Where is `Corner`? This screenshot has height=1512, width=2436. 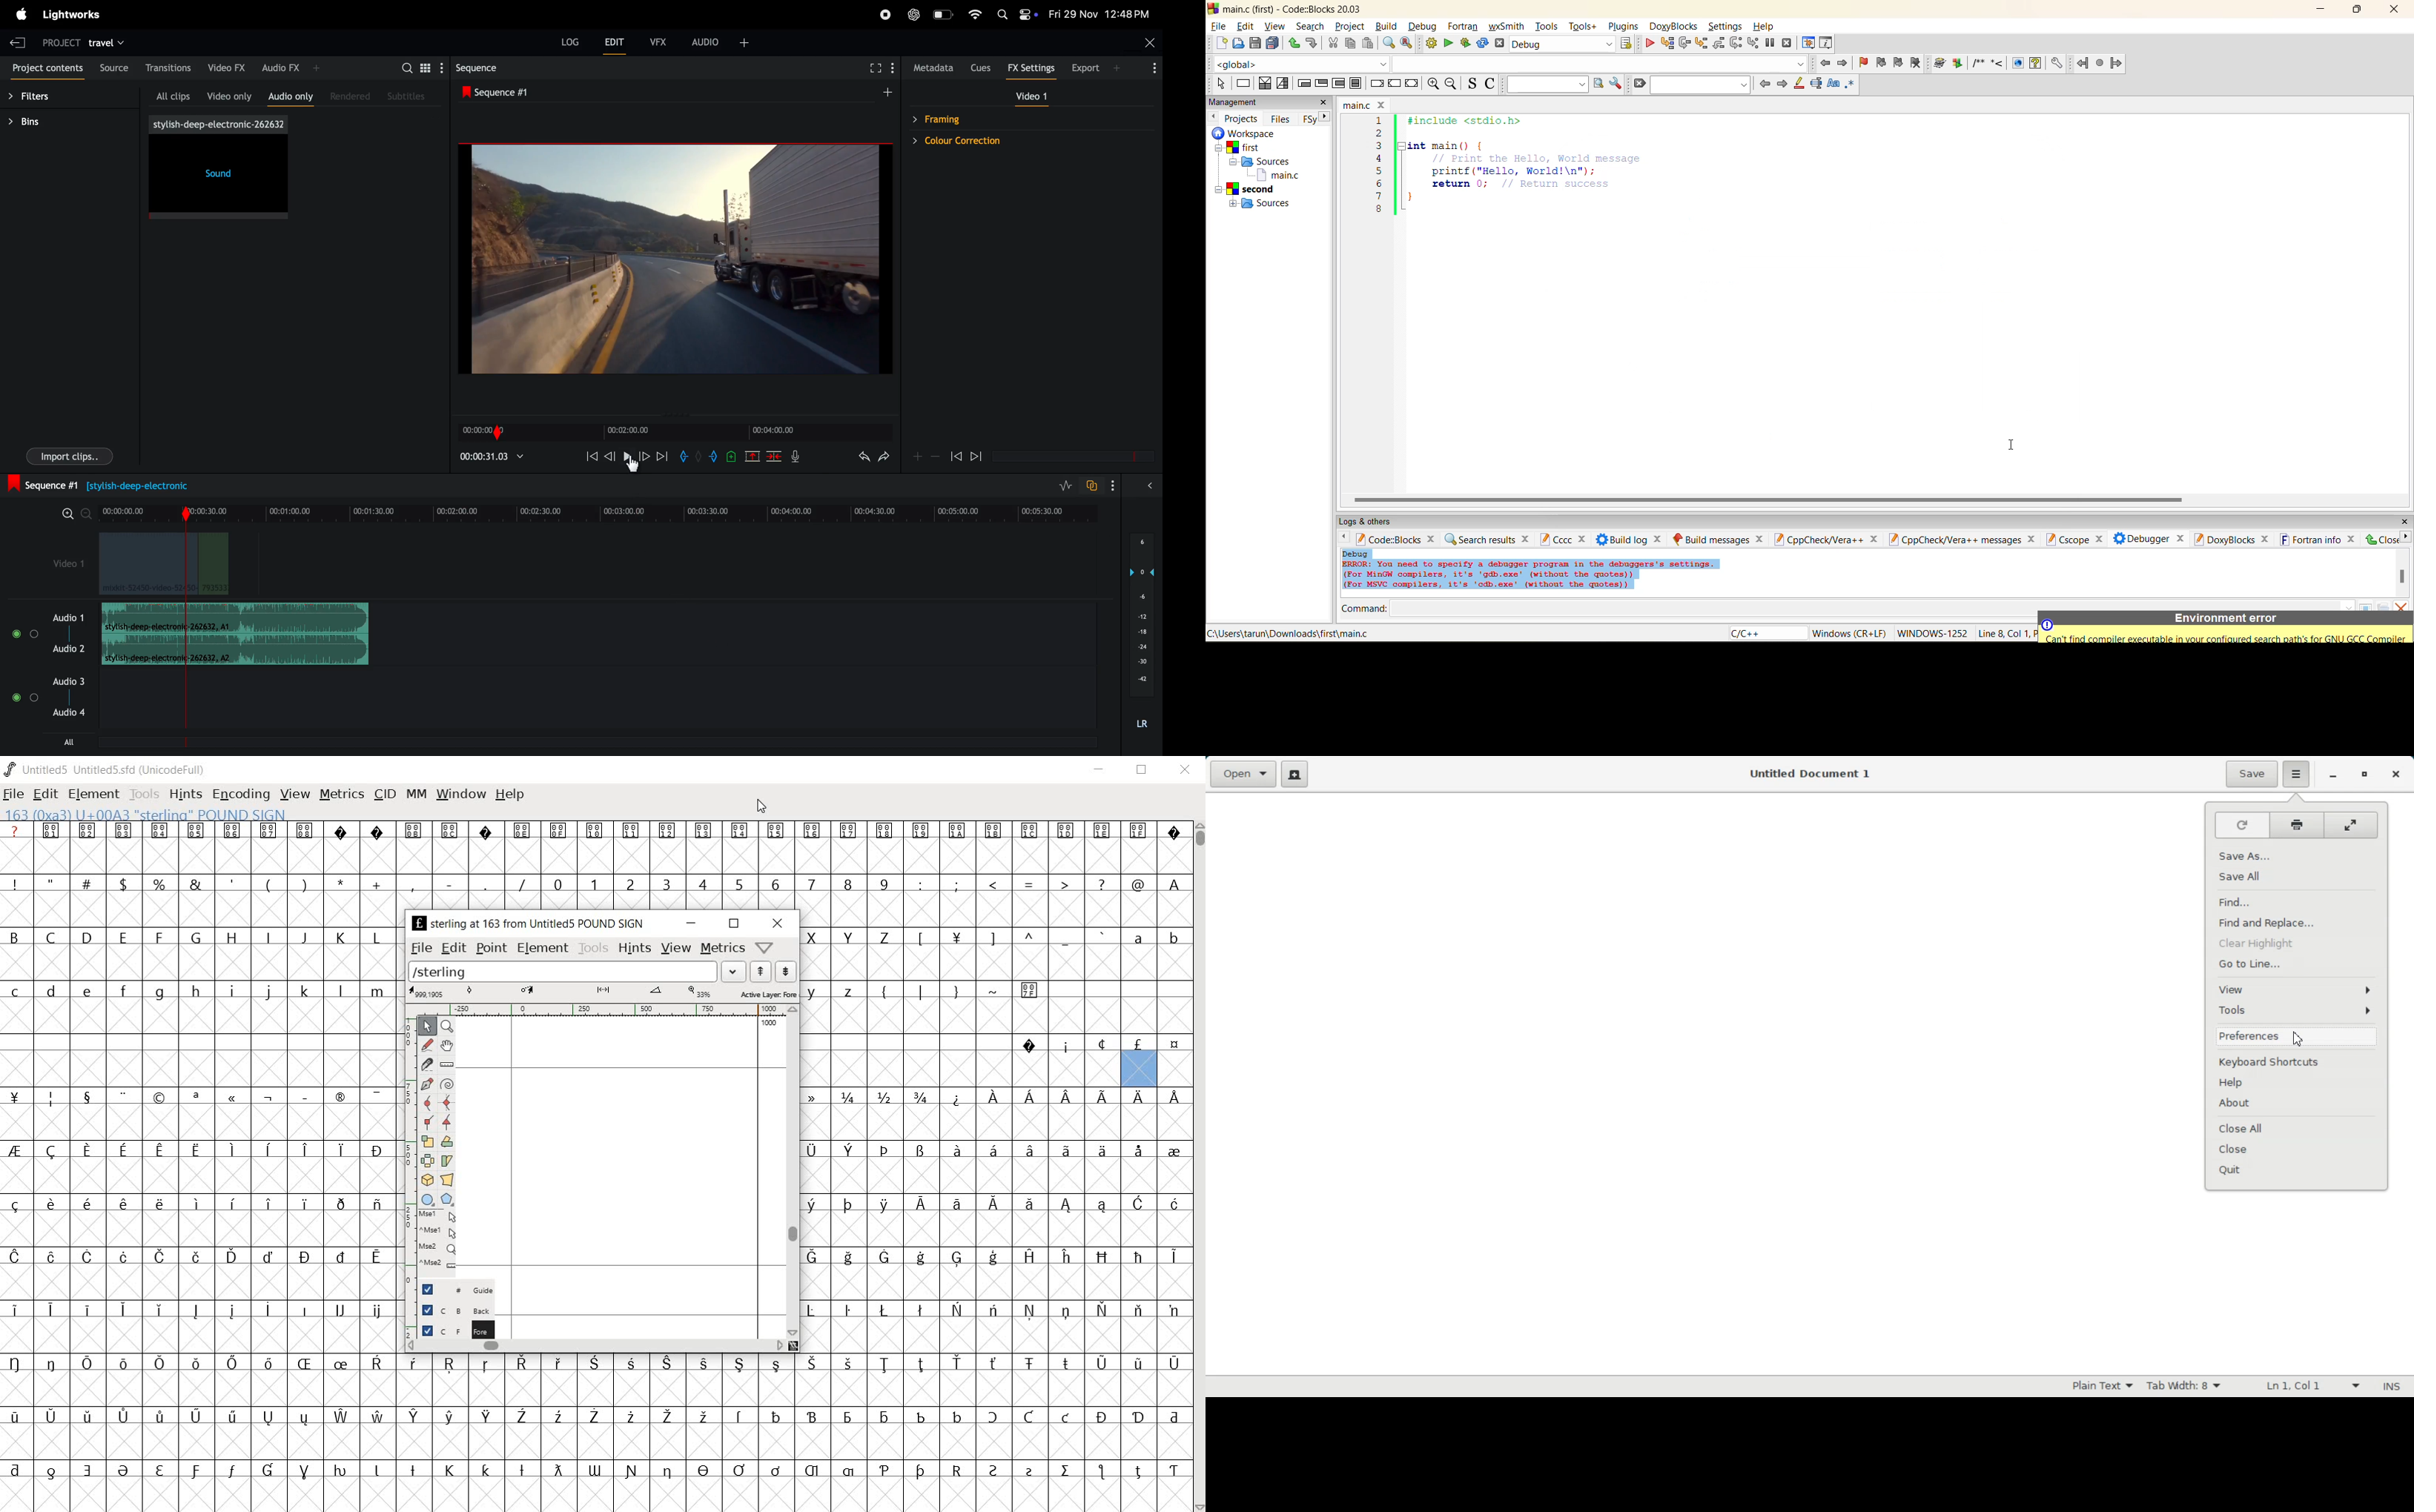 Corner is located at coordinates (431, 1125).